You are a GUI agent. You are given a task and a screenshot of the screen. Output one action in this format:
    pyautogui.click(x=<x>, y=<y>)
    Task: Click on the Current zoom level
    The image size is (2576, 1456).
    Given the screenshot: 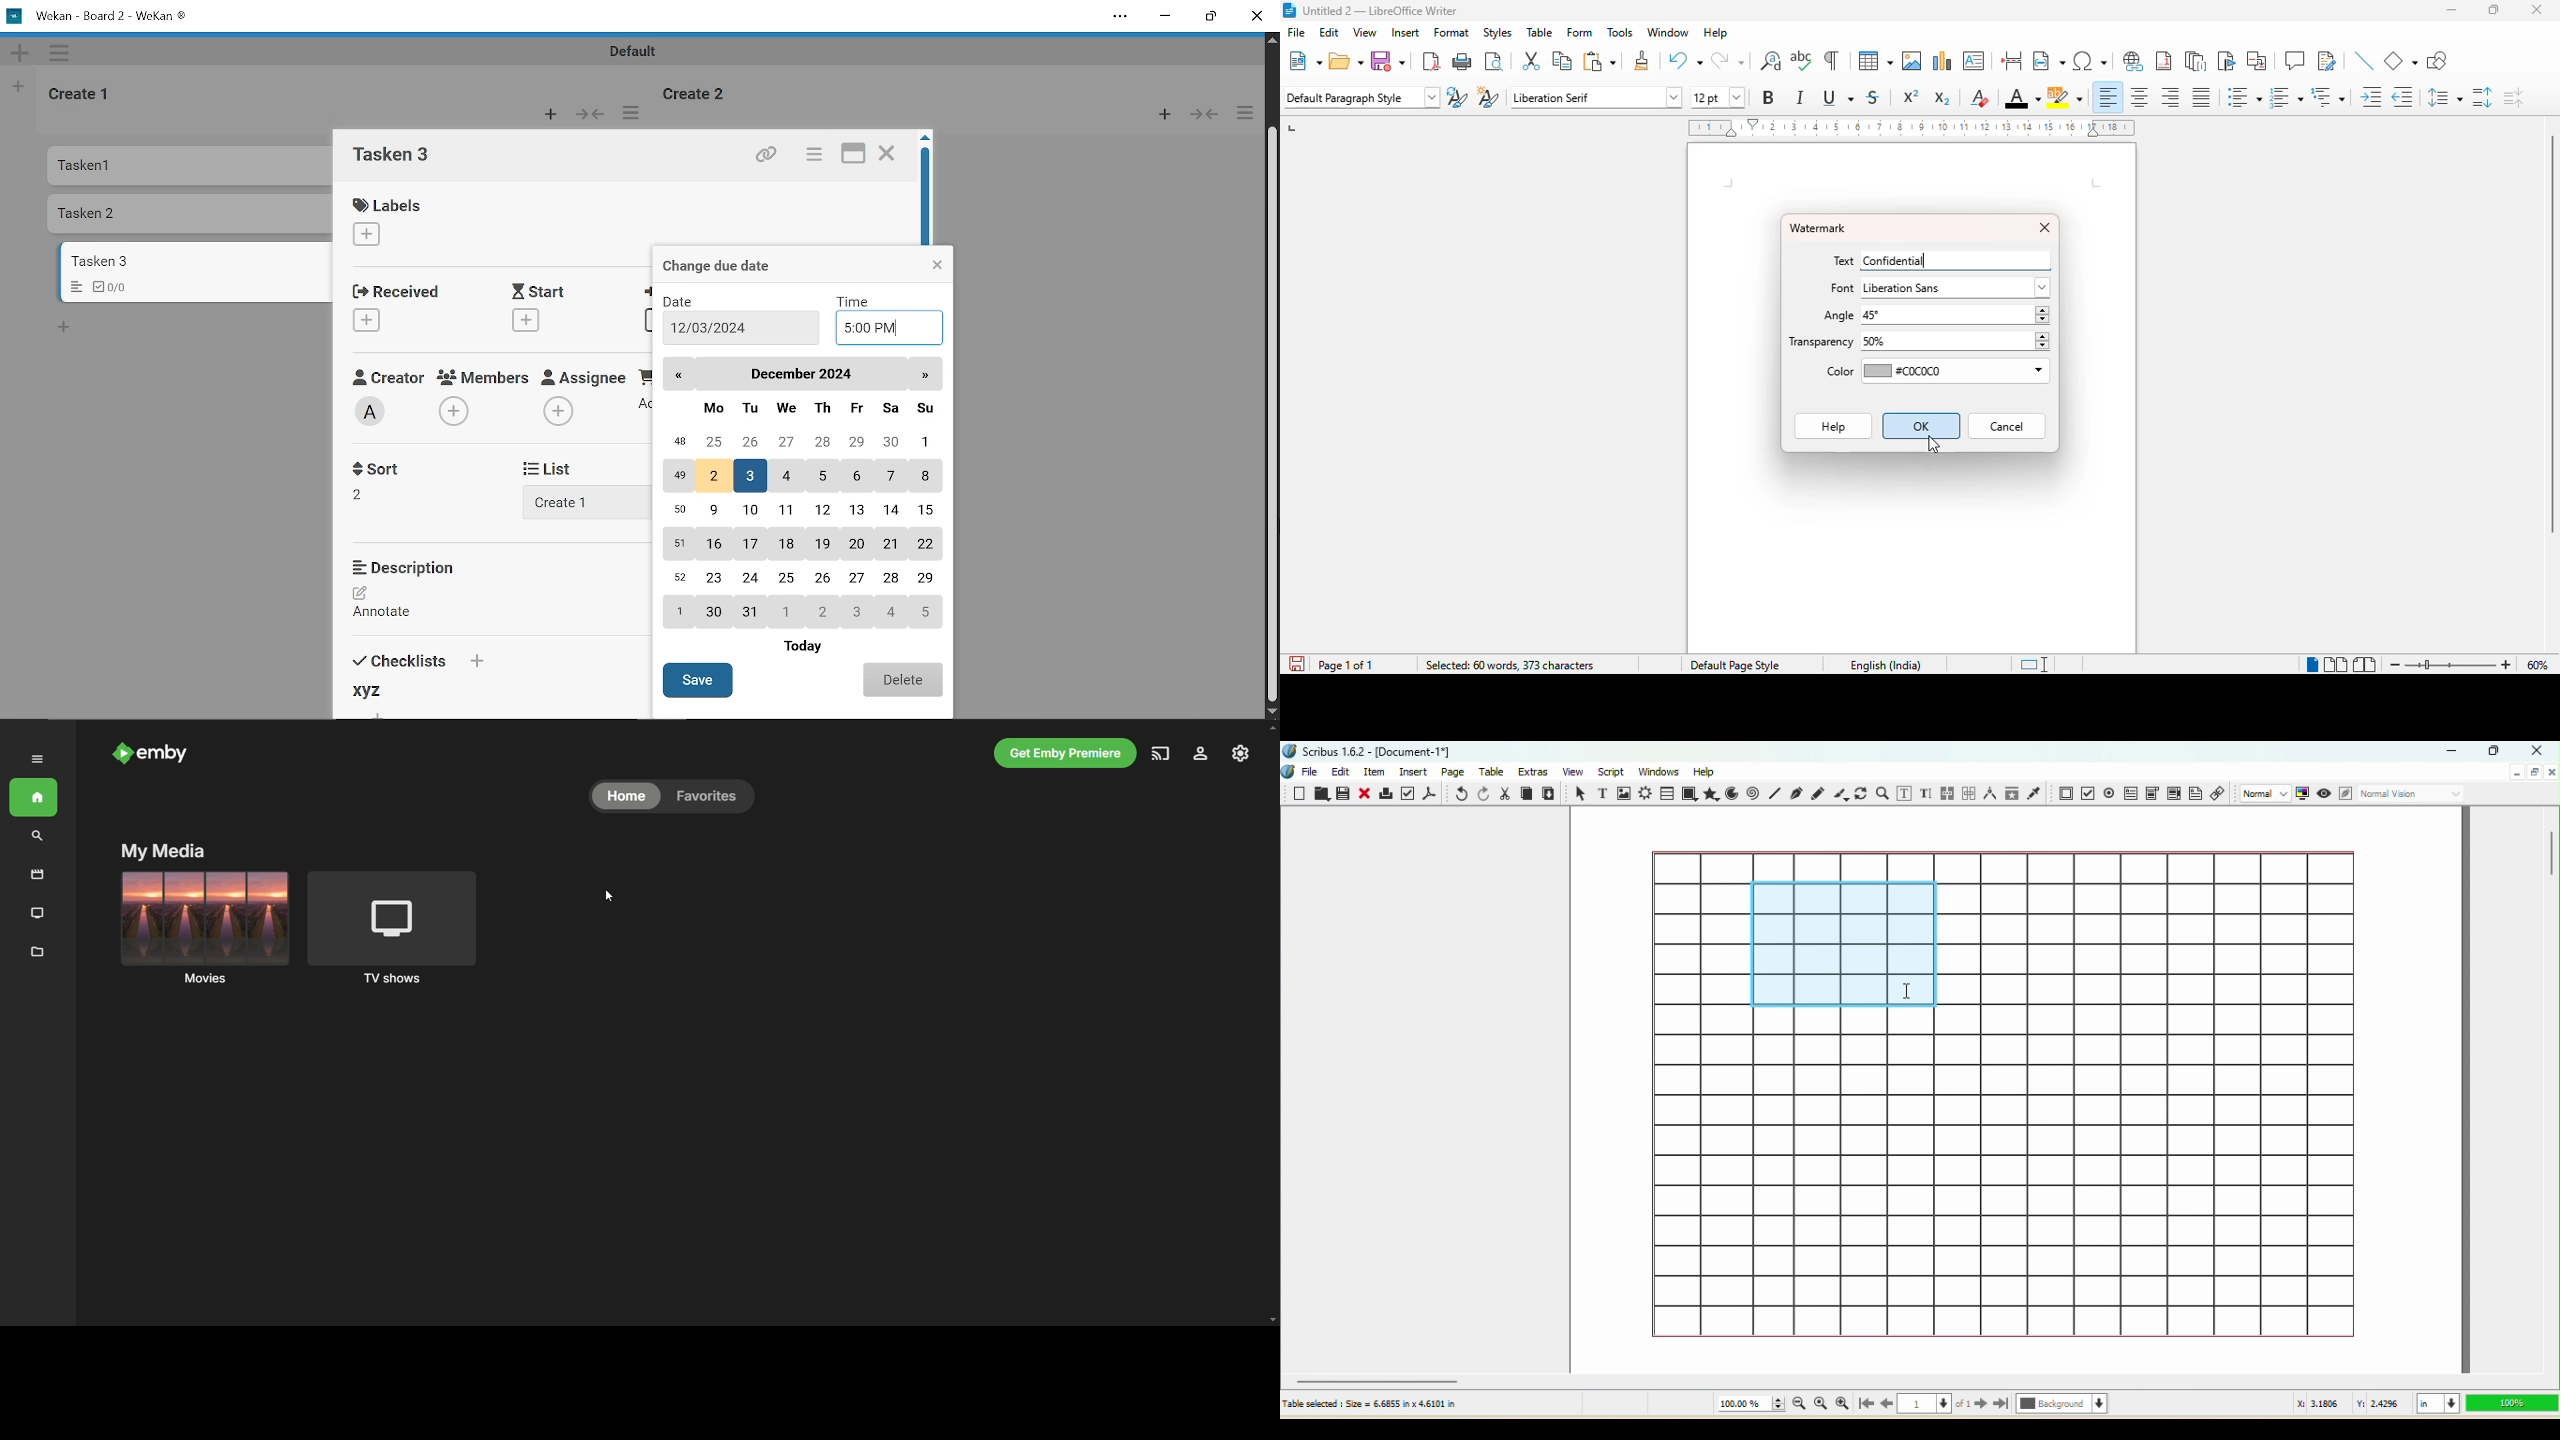 What is the action you would take?
    pyautogui.click(x=1750, y=1404)
    